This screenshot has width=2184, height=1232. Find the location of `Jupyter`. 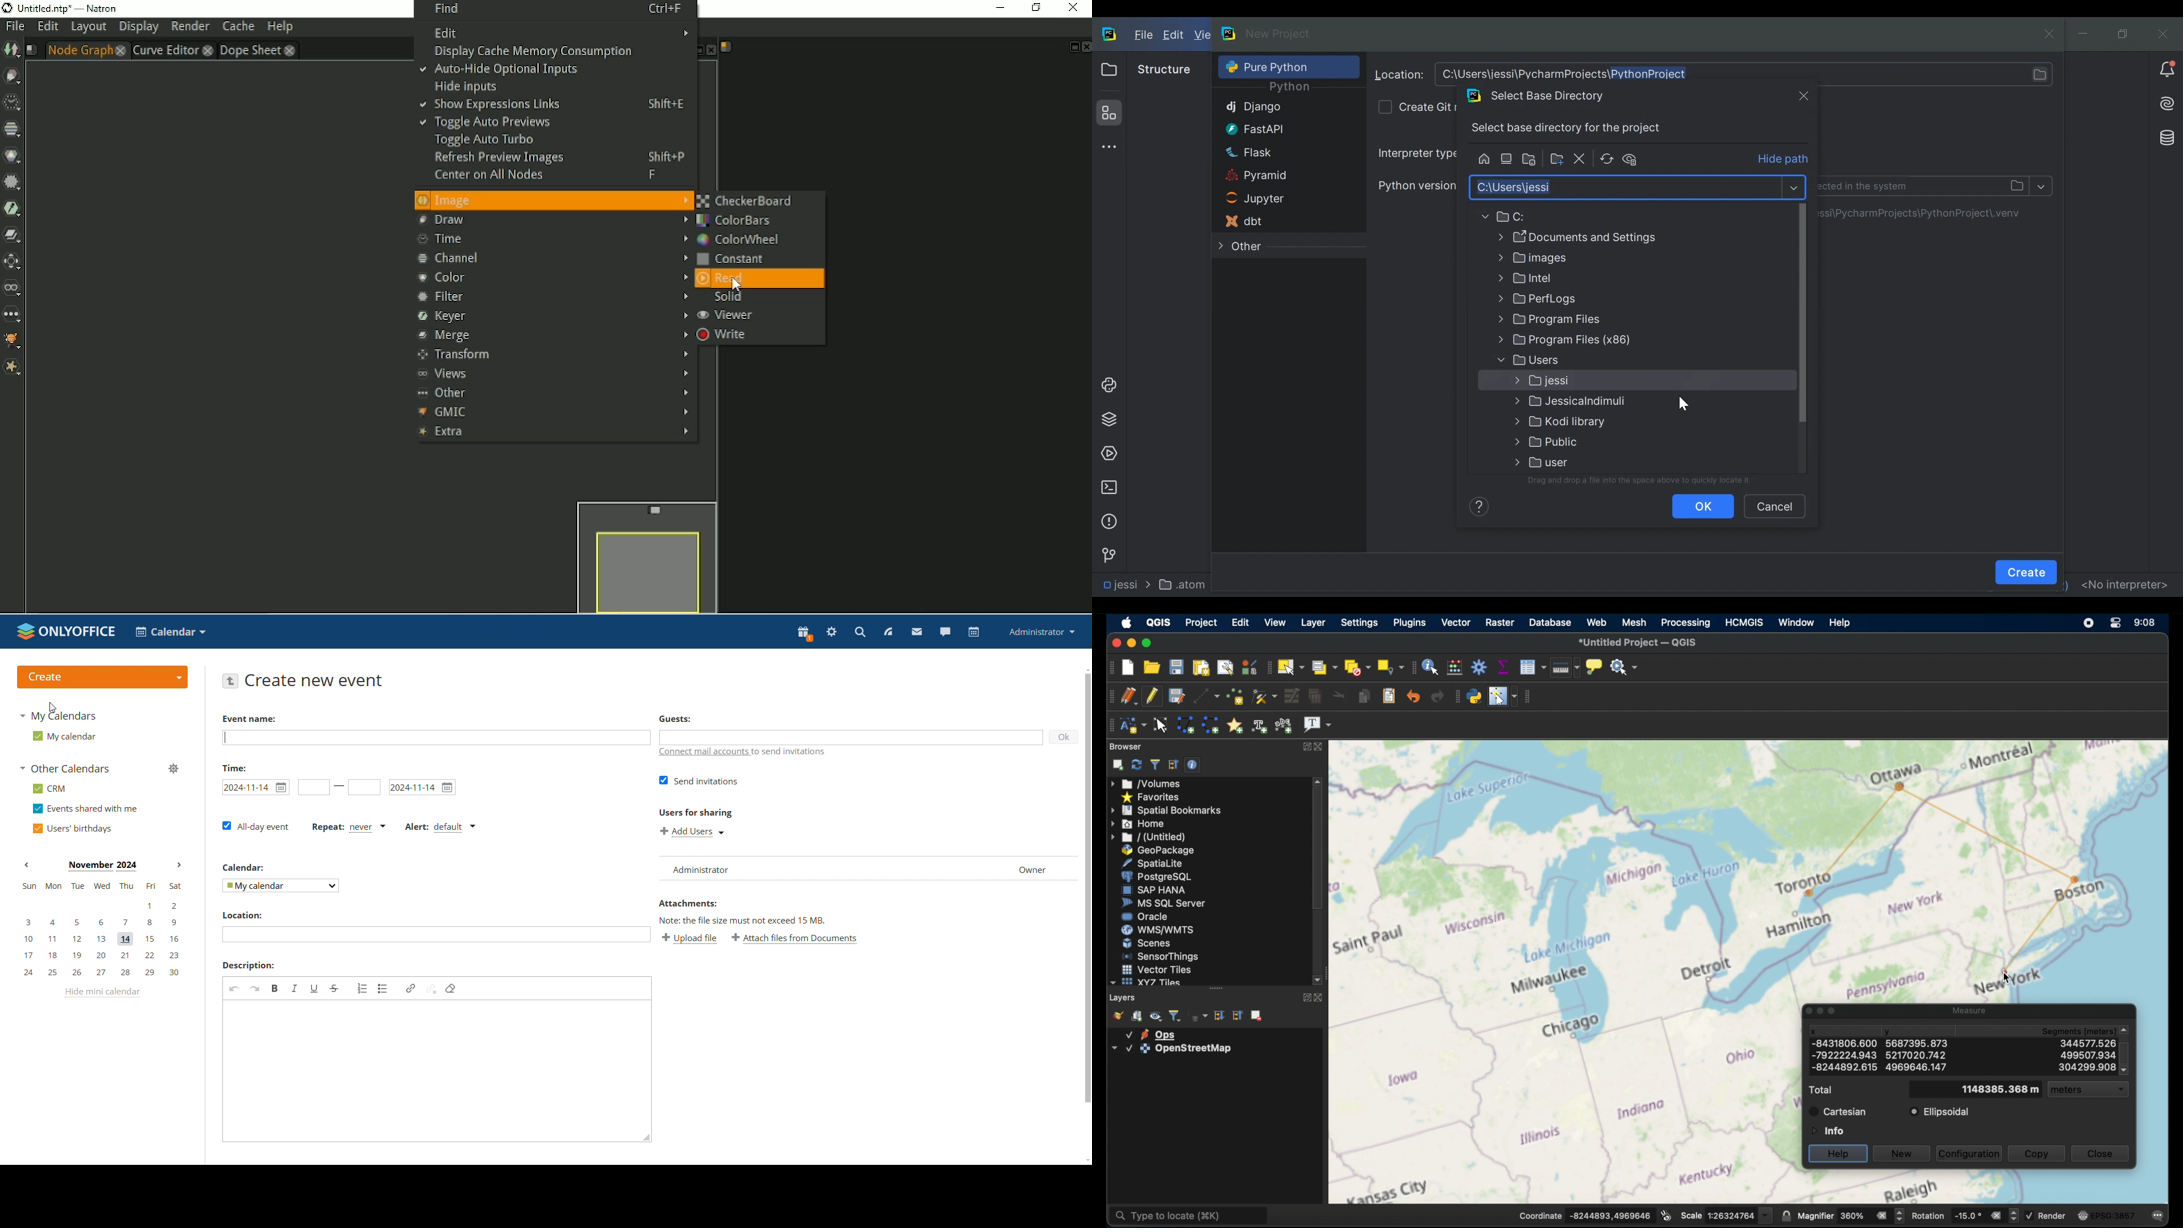

Jupyter is located at coordinates (1272, 200).